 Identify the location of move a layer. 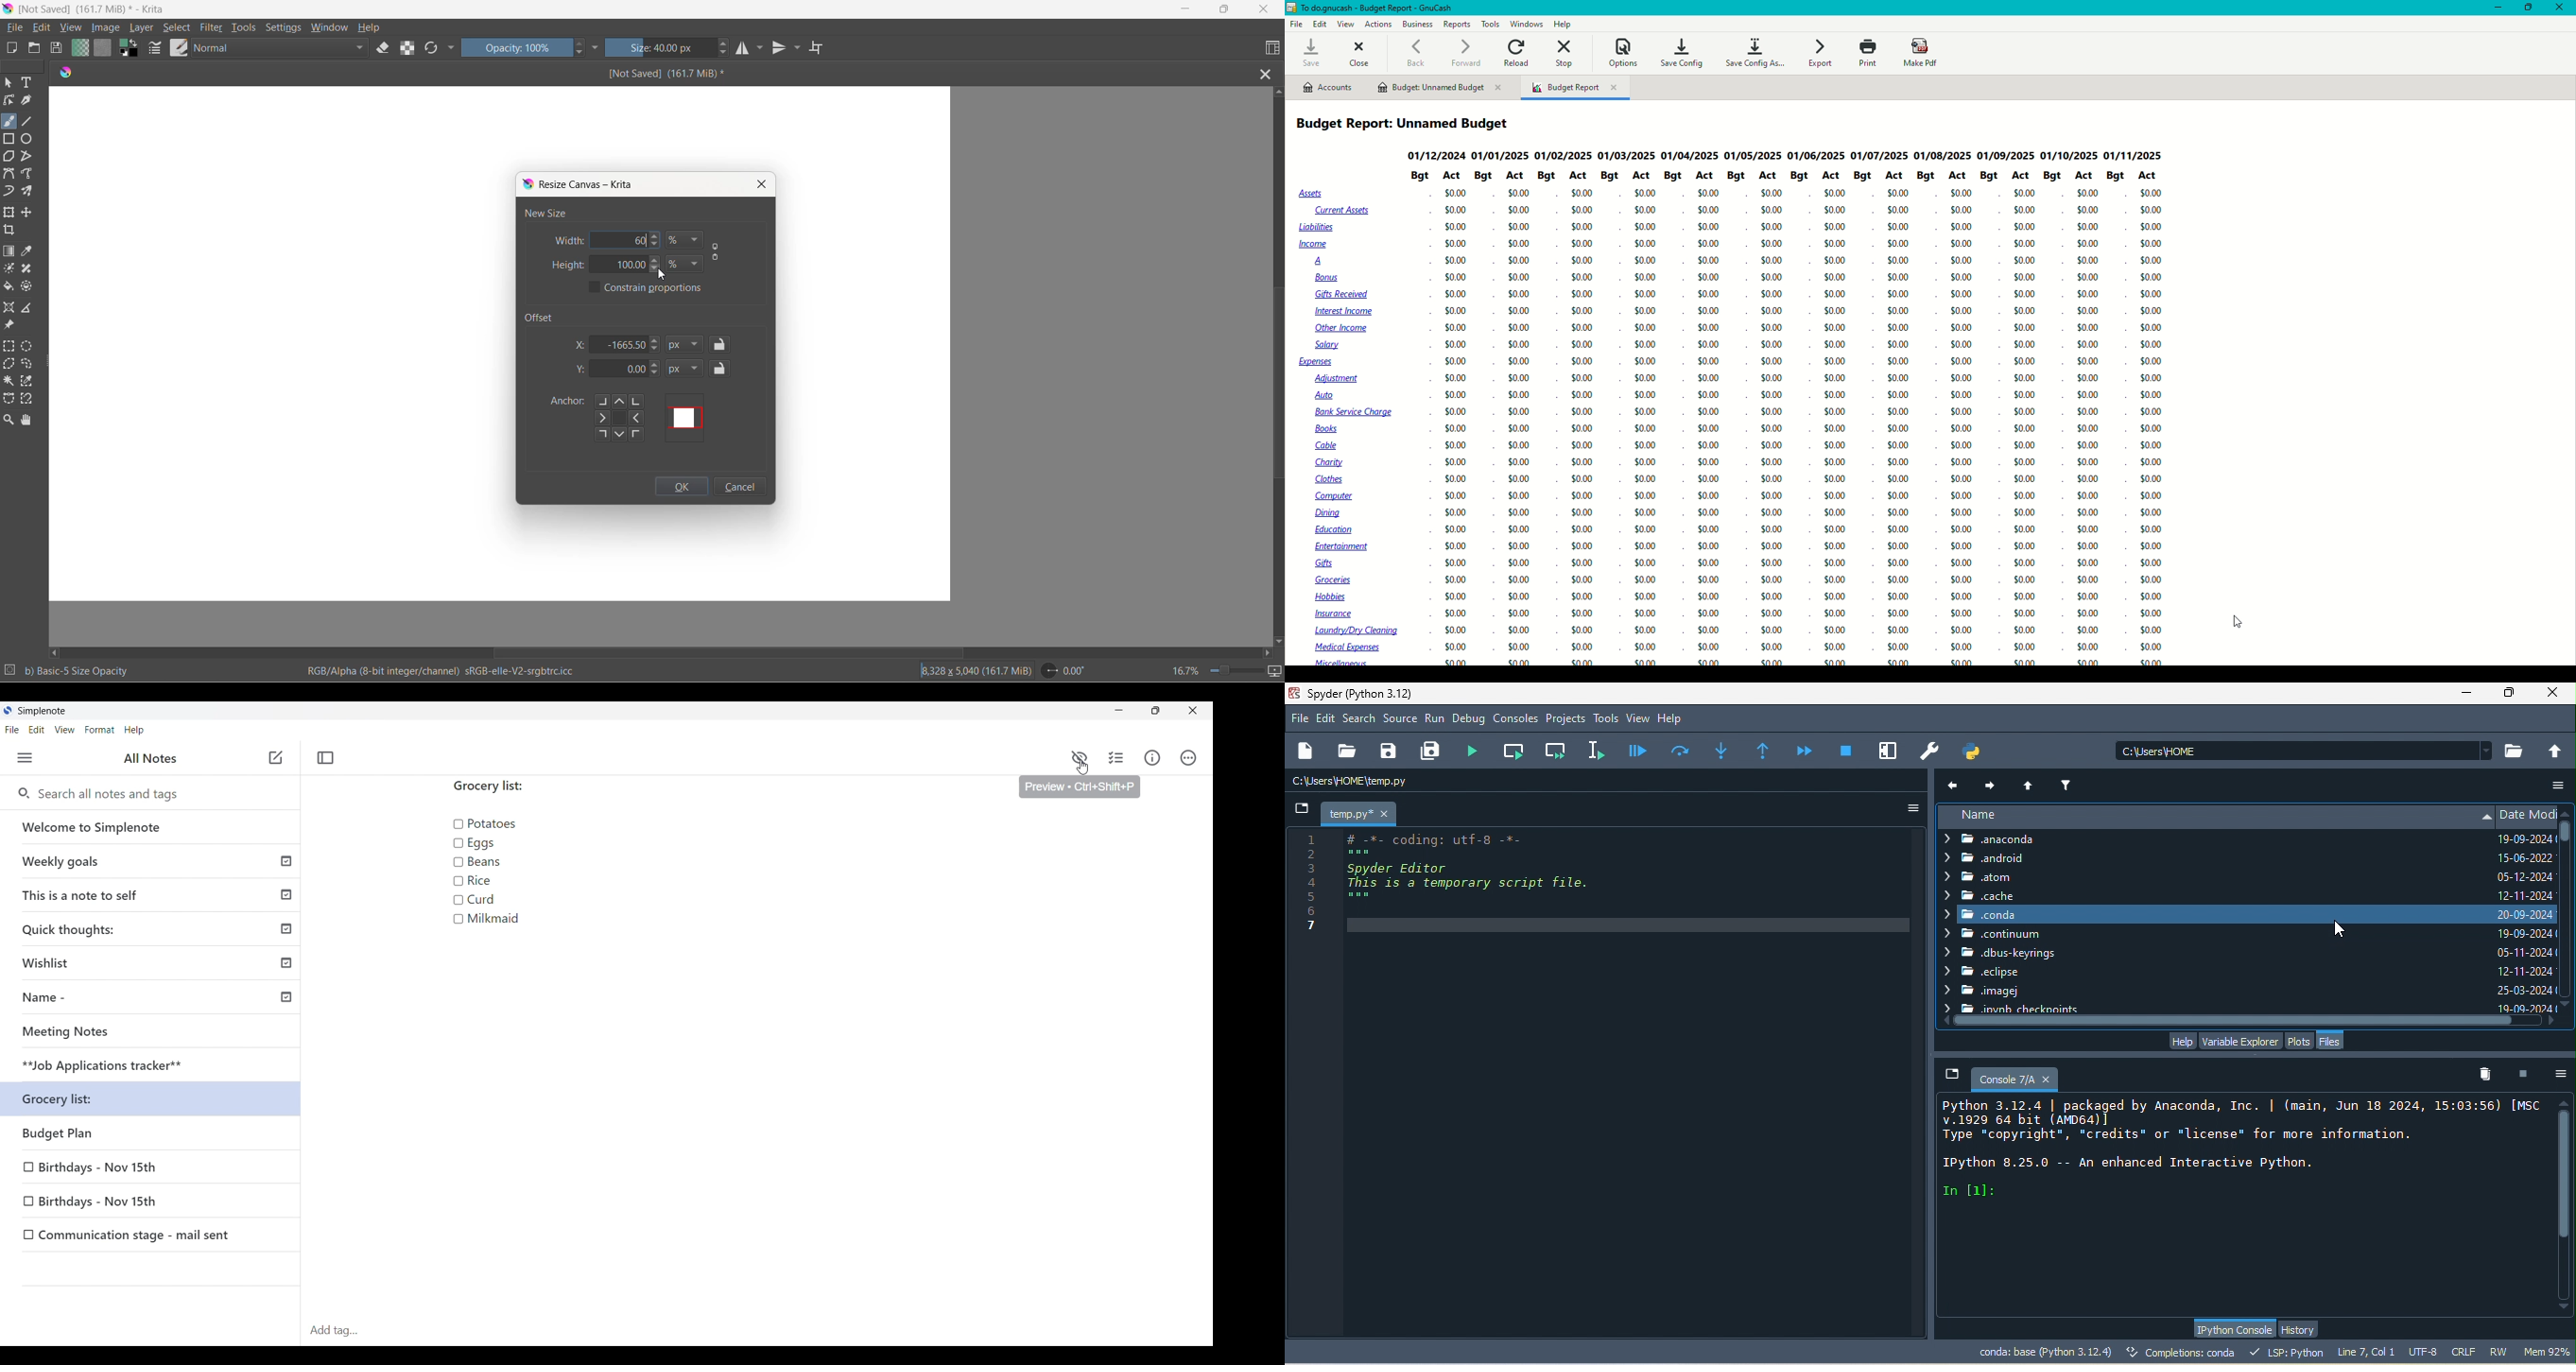
(29, 213).